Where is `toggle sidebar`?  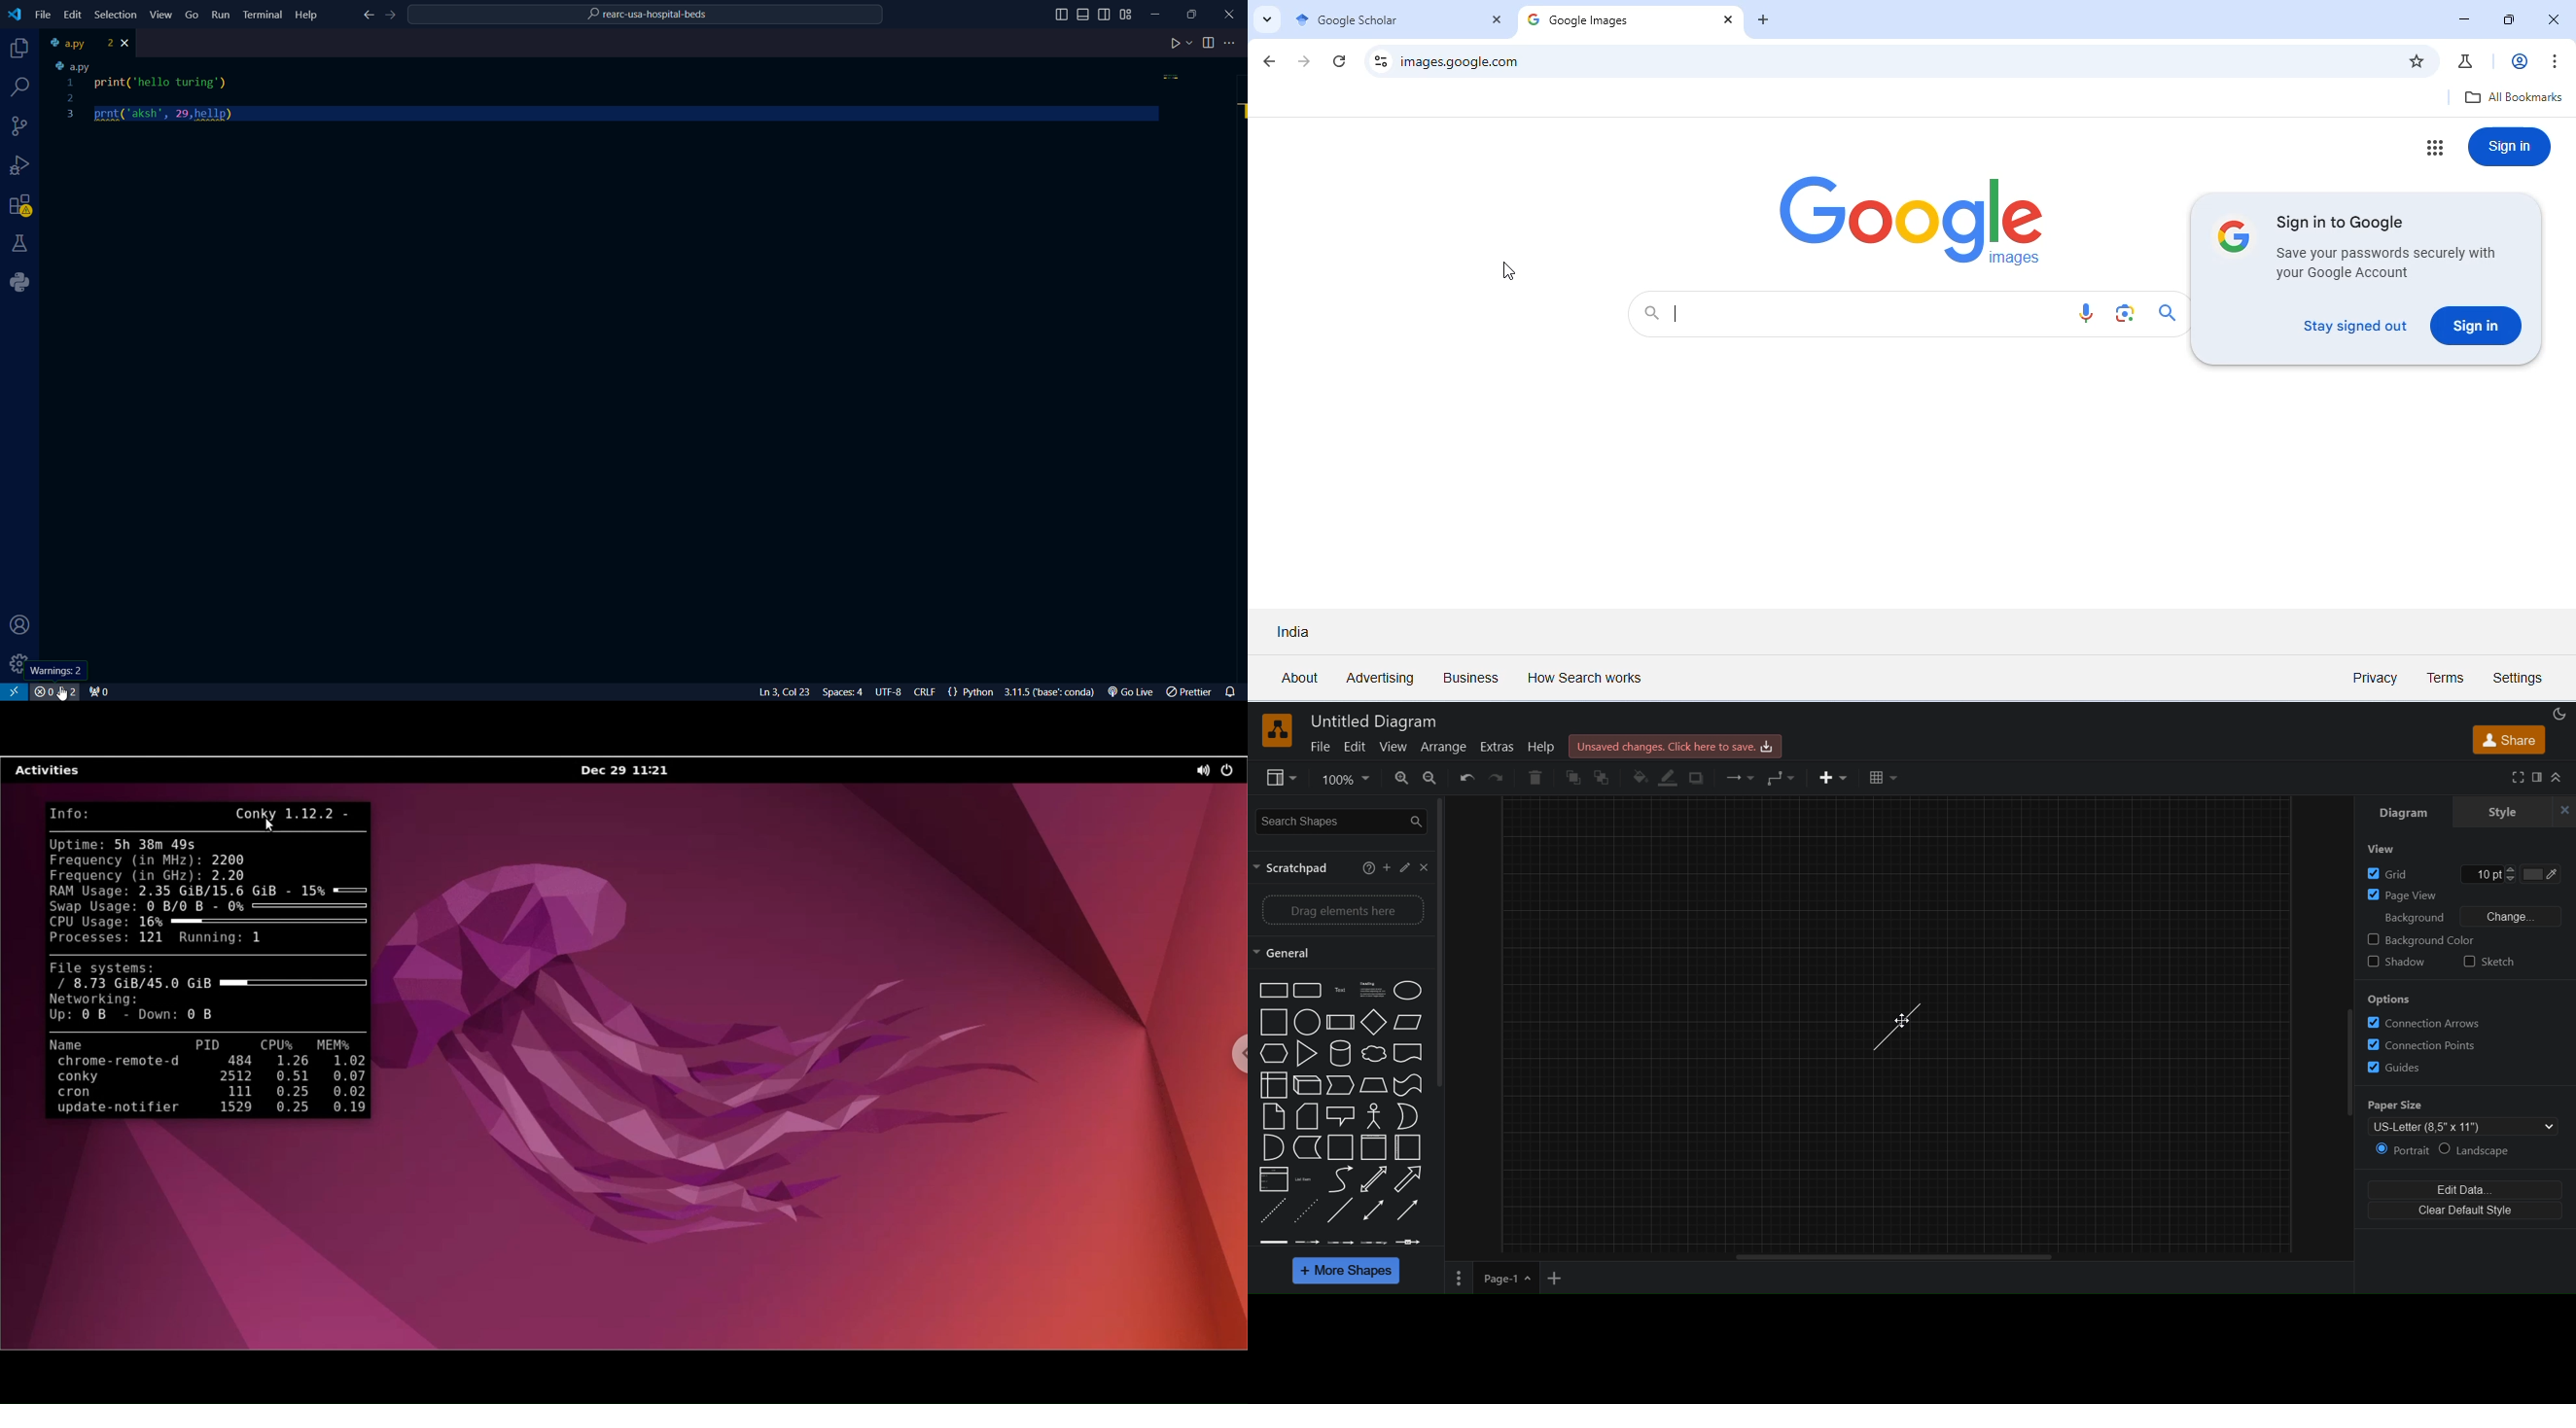 toggle sidebar is located at coordinates (1106, 13).